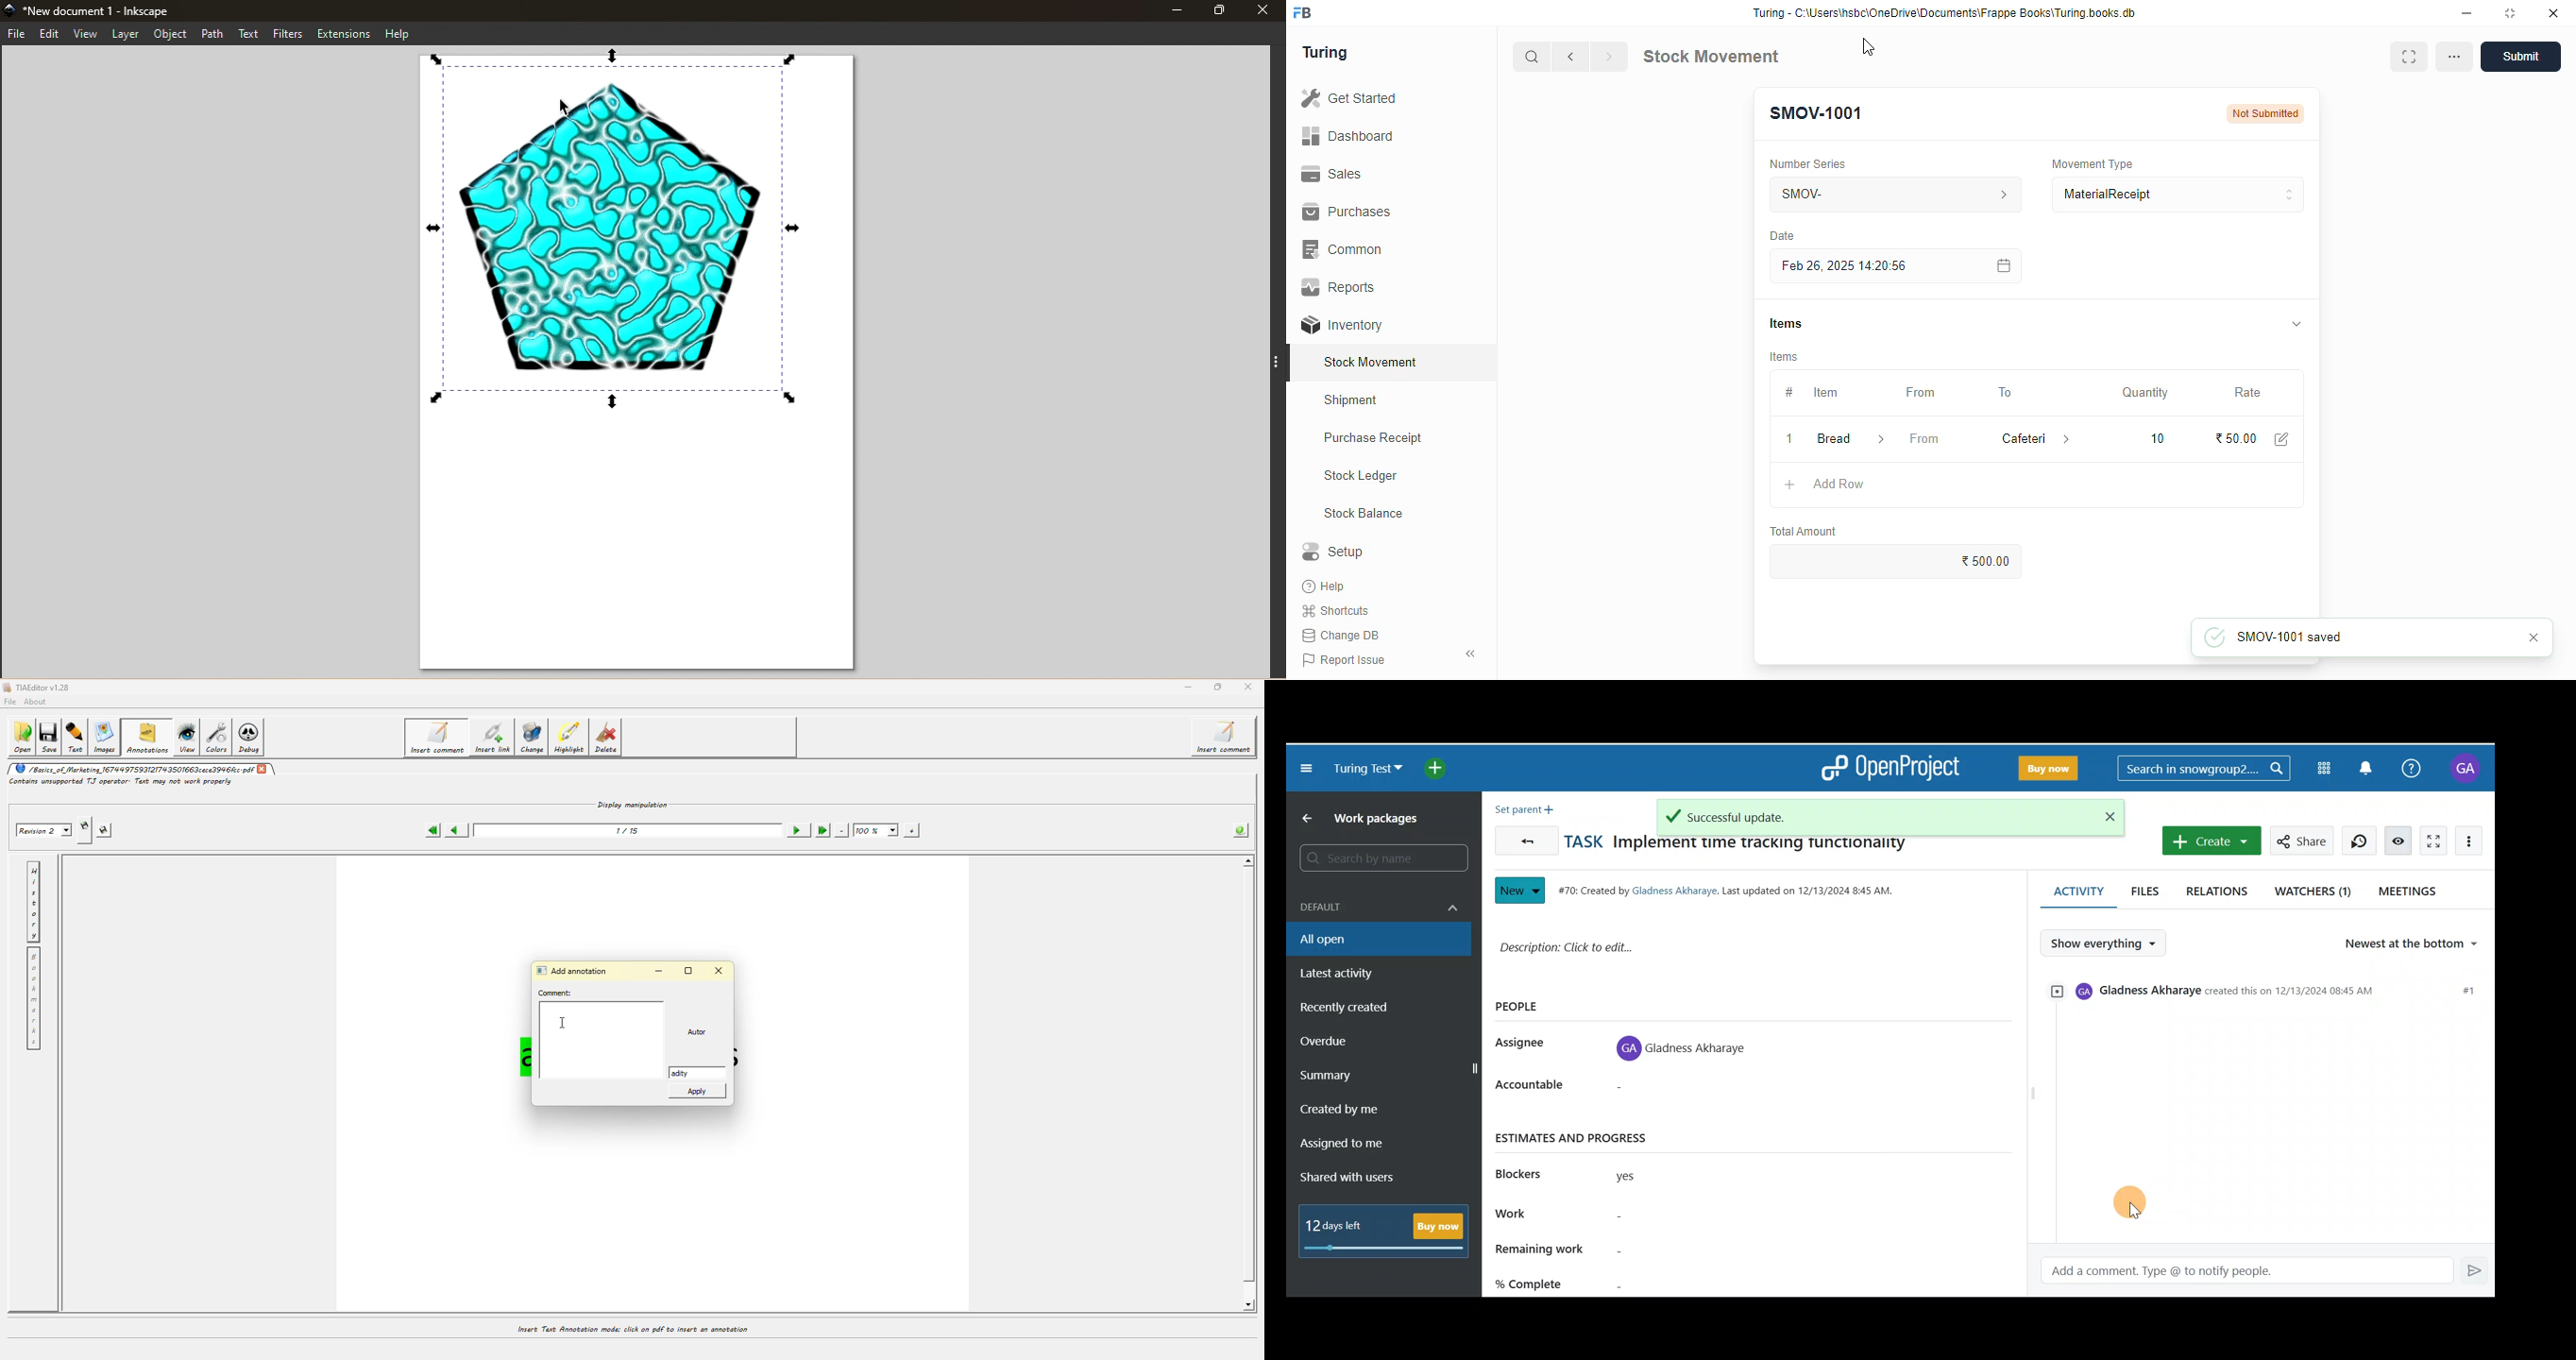  I want to click on Search by name, so click(1381, 859).